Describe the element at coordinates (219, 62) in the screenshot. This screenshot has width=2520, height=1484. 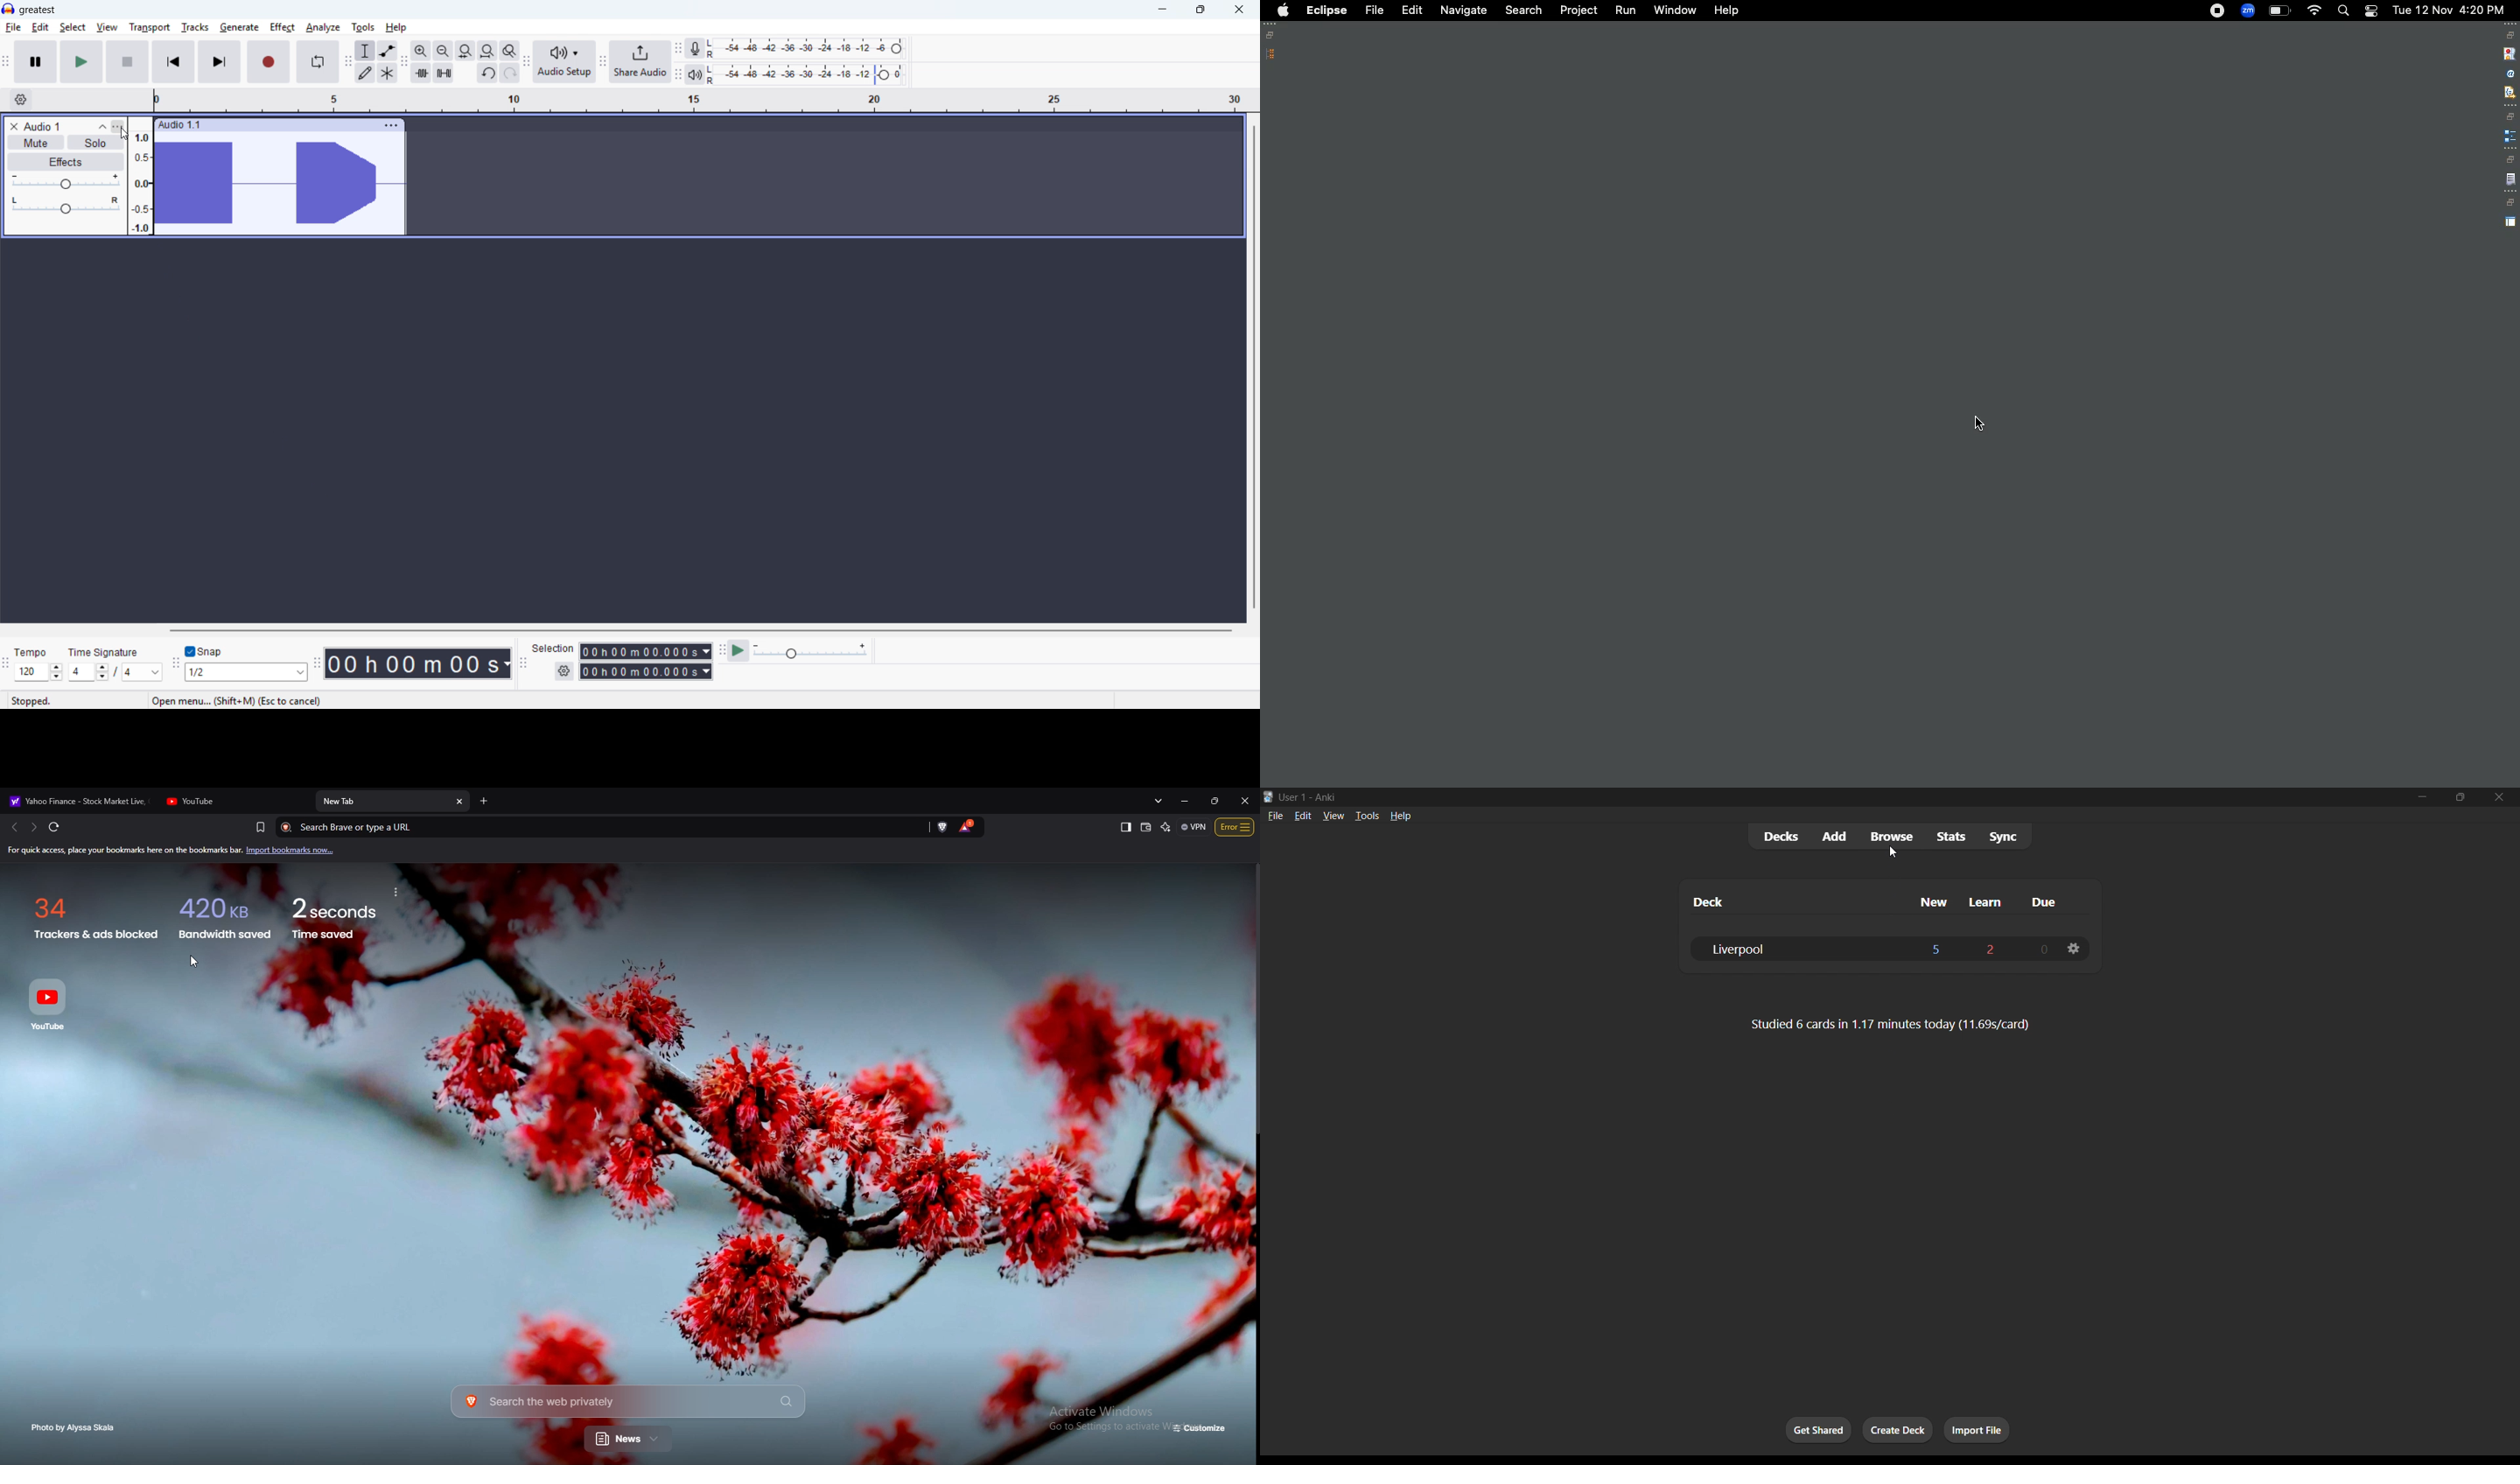
I see `Skip to end ` at that location.